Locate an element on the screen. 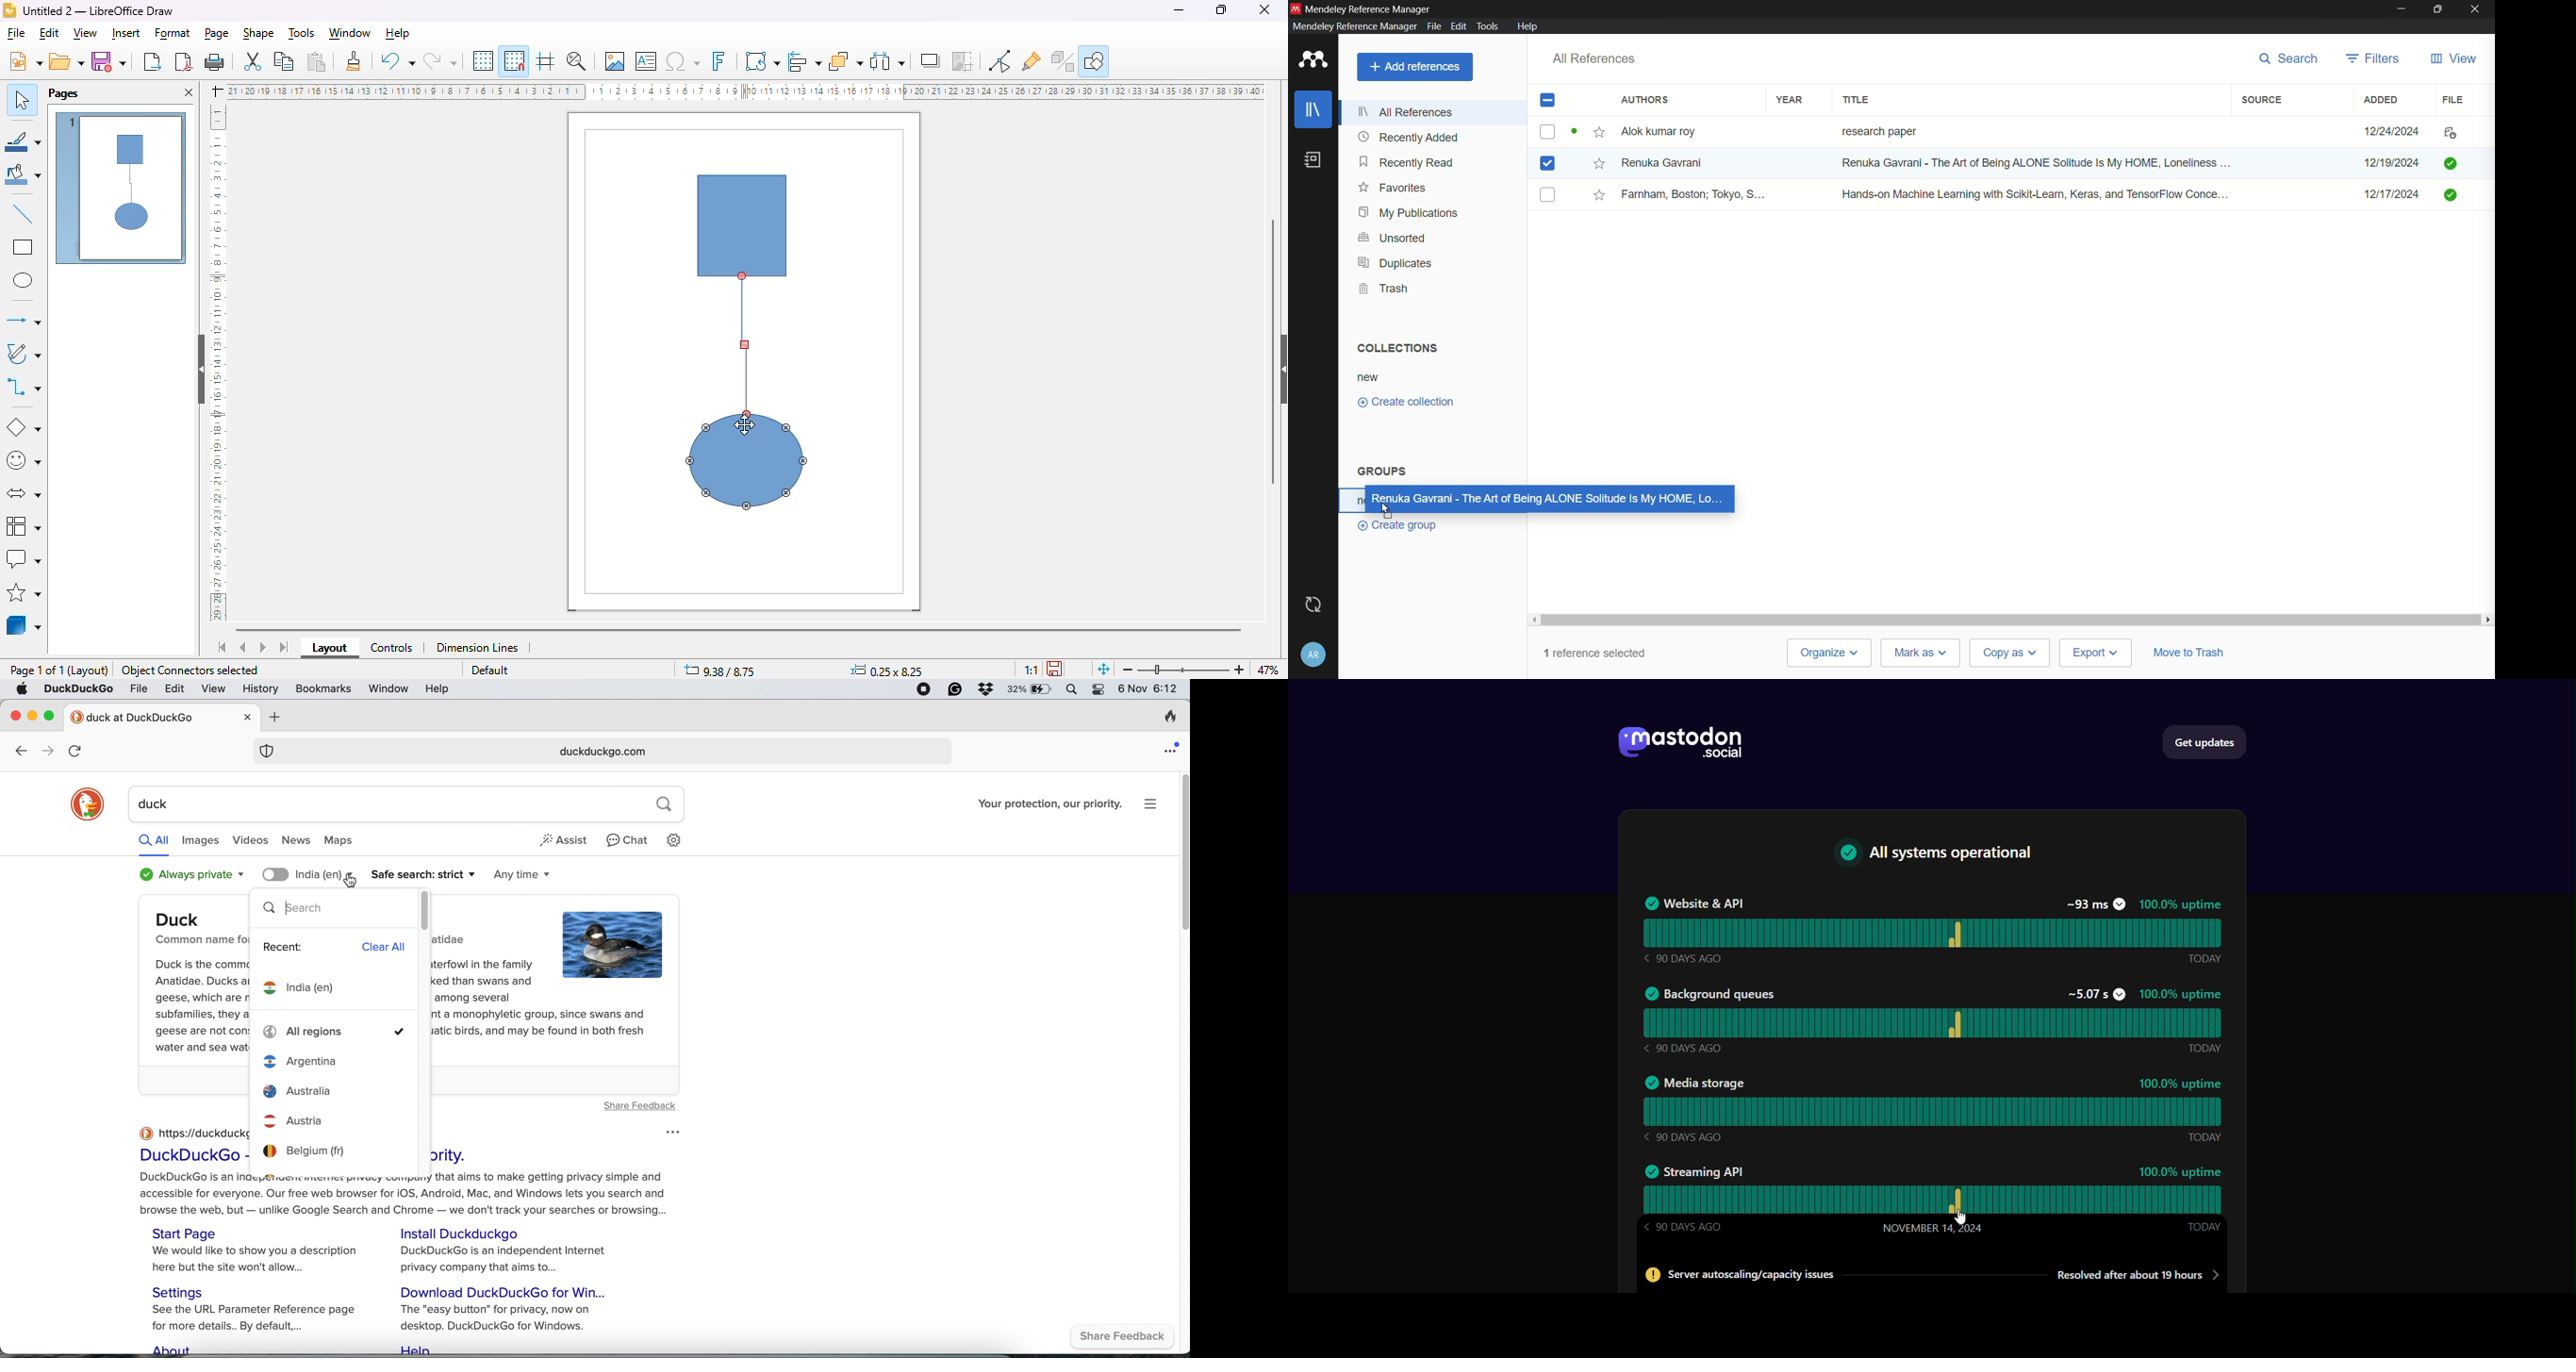  ruler is located at coordinates (746, 91).